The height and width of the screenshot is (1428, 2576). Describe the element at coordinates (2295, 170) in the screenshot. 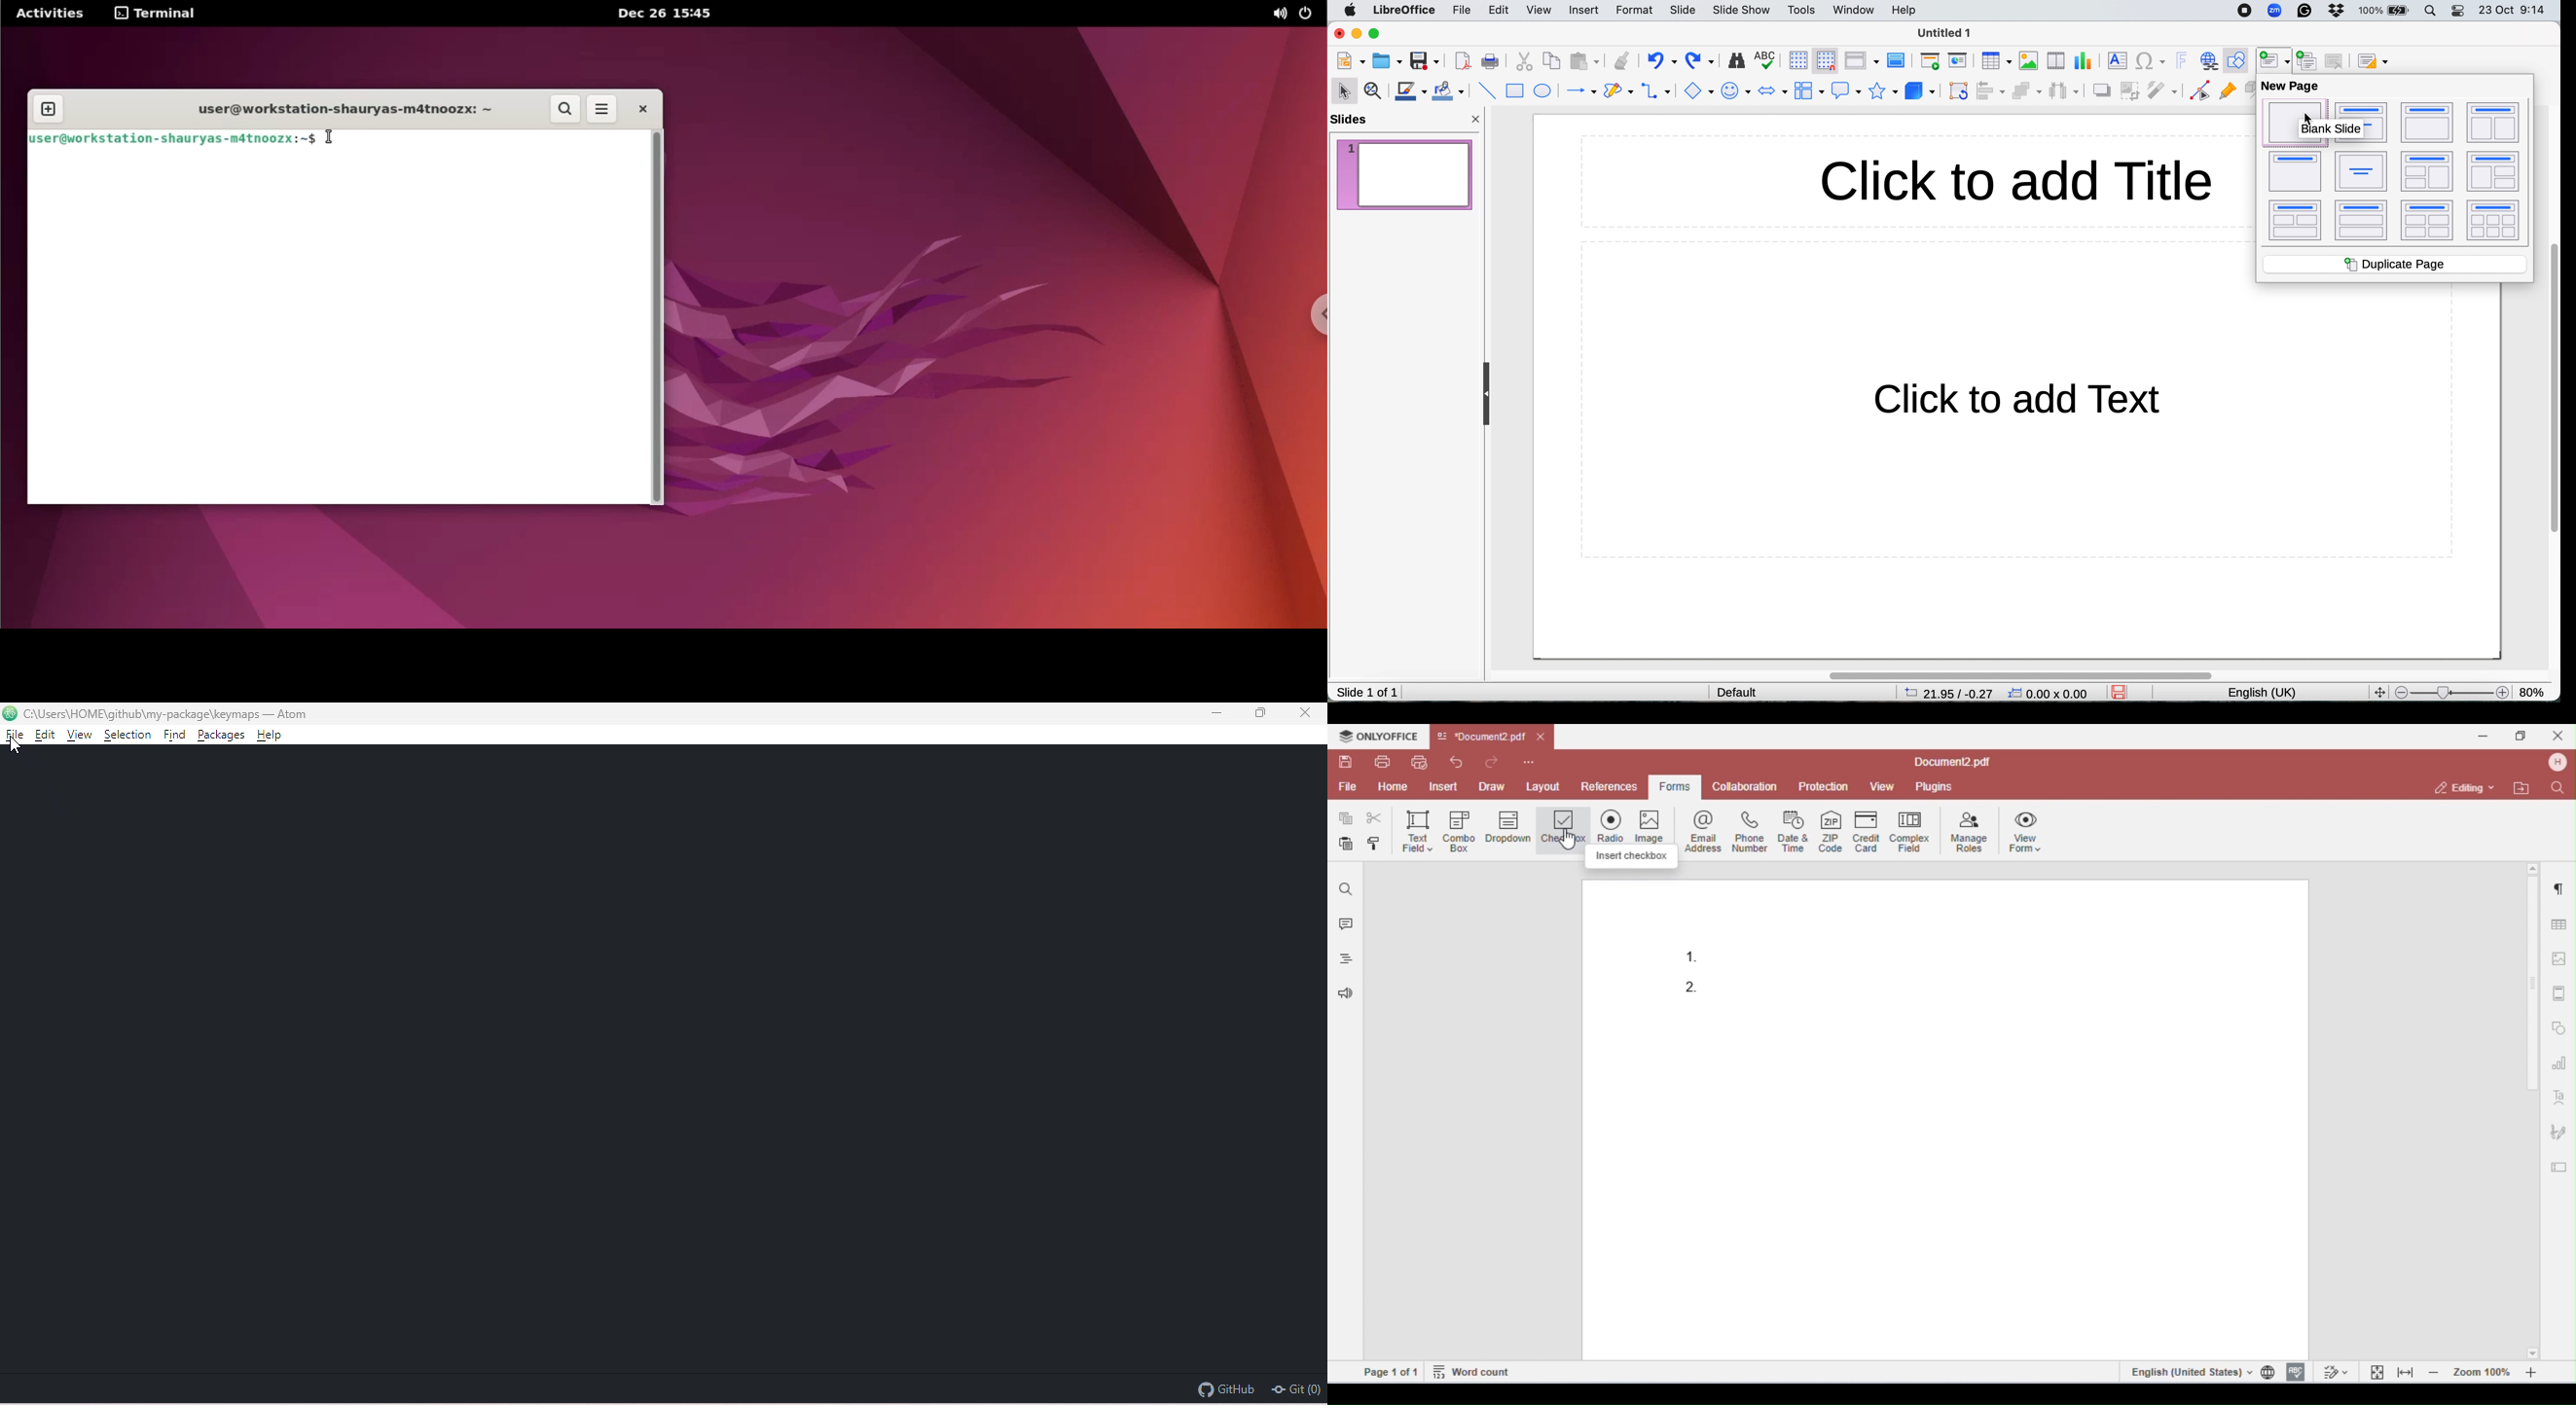

I see `title only` at that location.